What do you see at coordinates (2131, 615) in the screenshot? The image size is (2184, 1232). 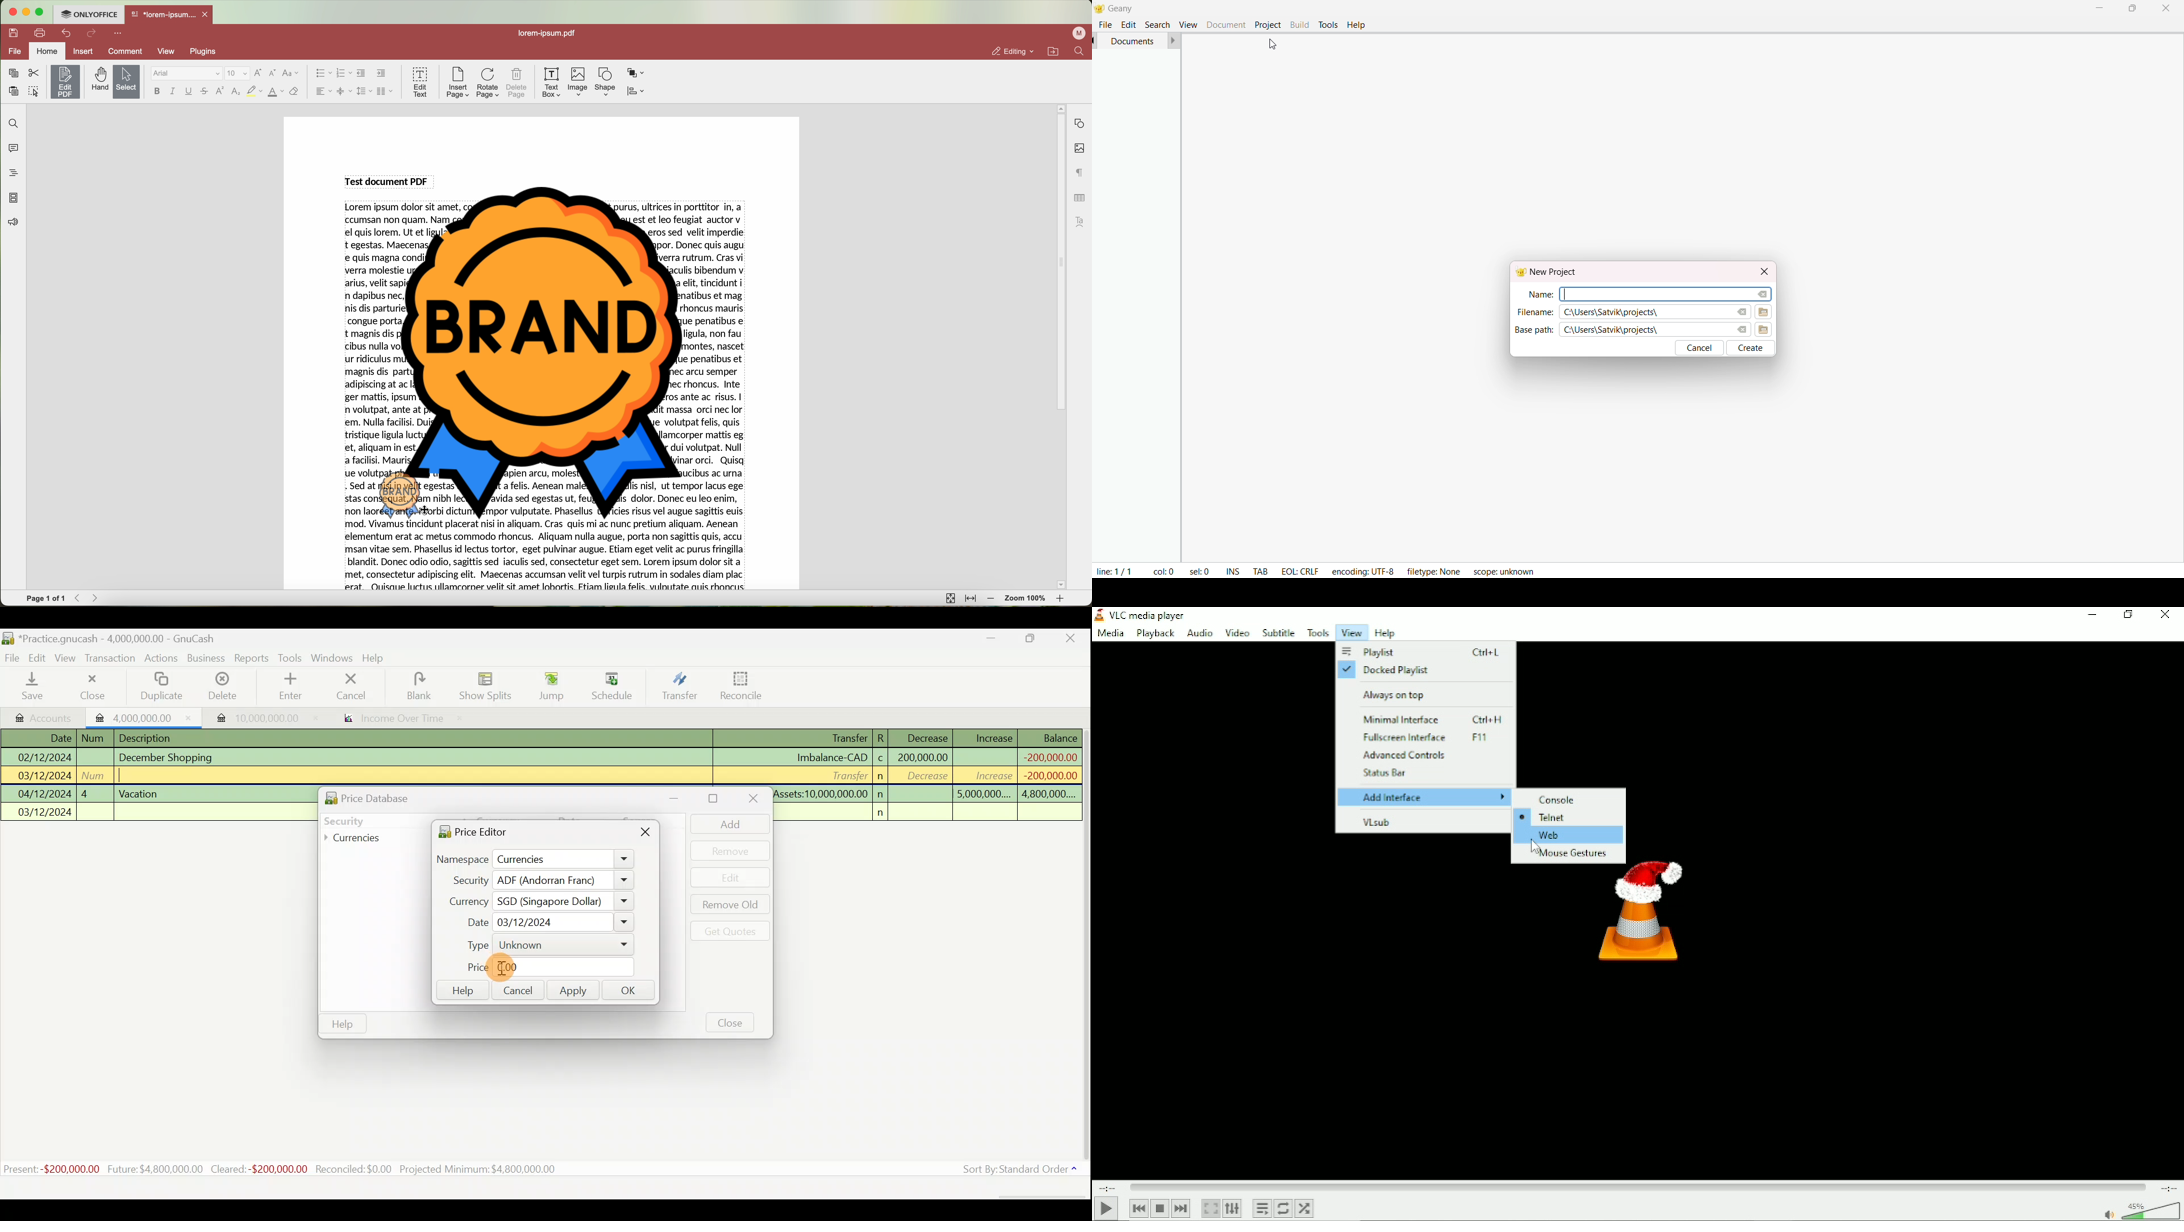 I see `restore down` at bounding box center [2131, 615].